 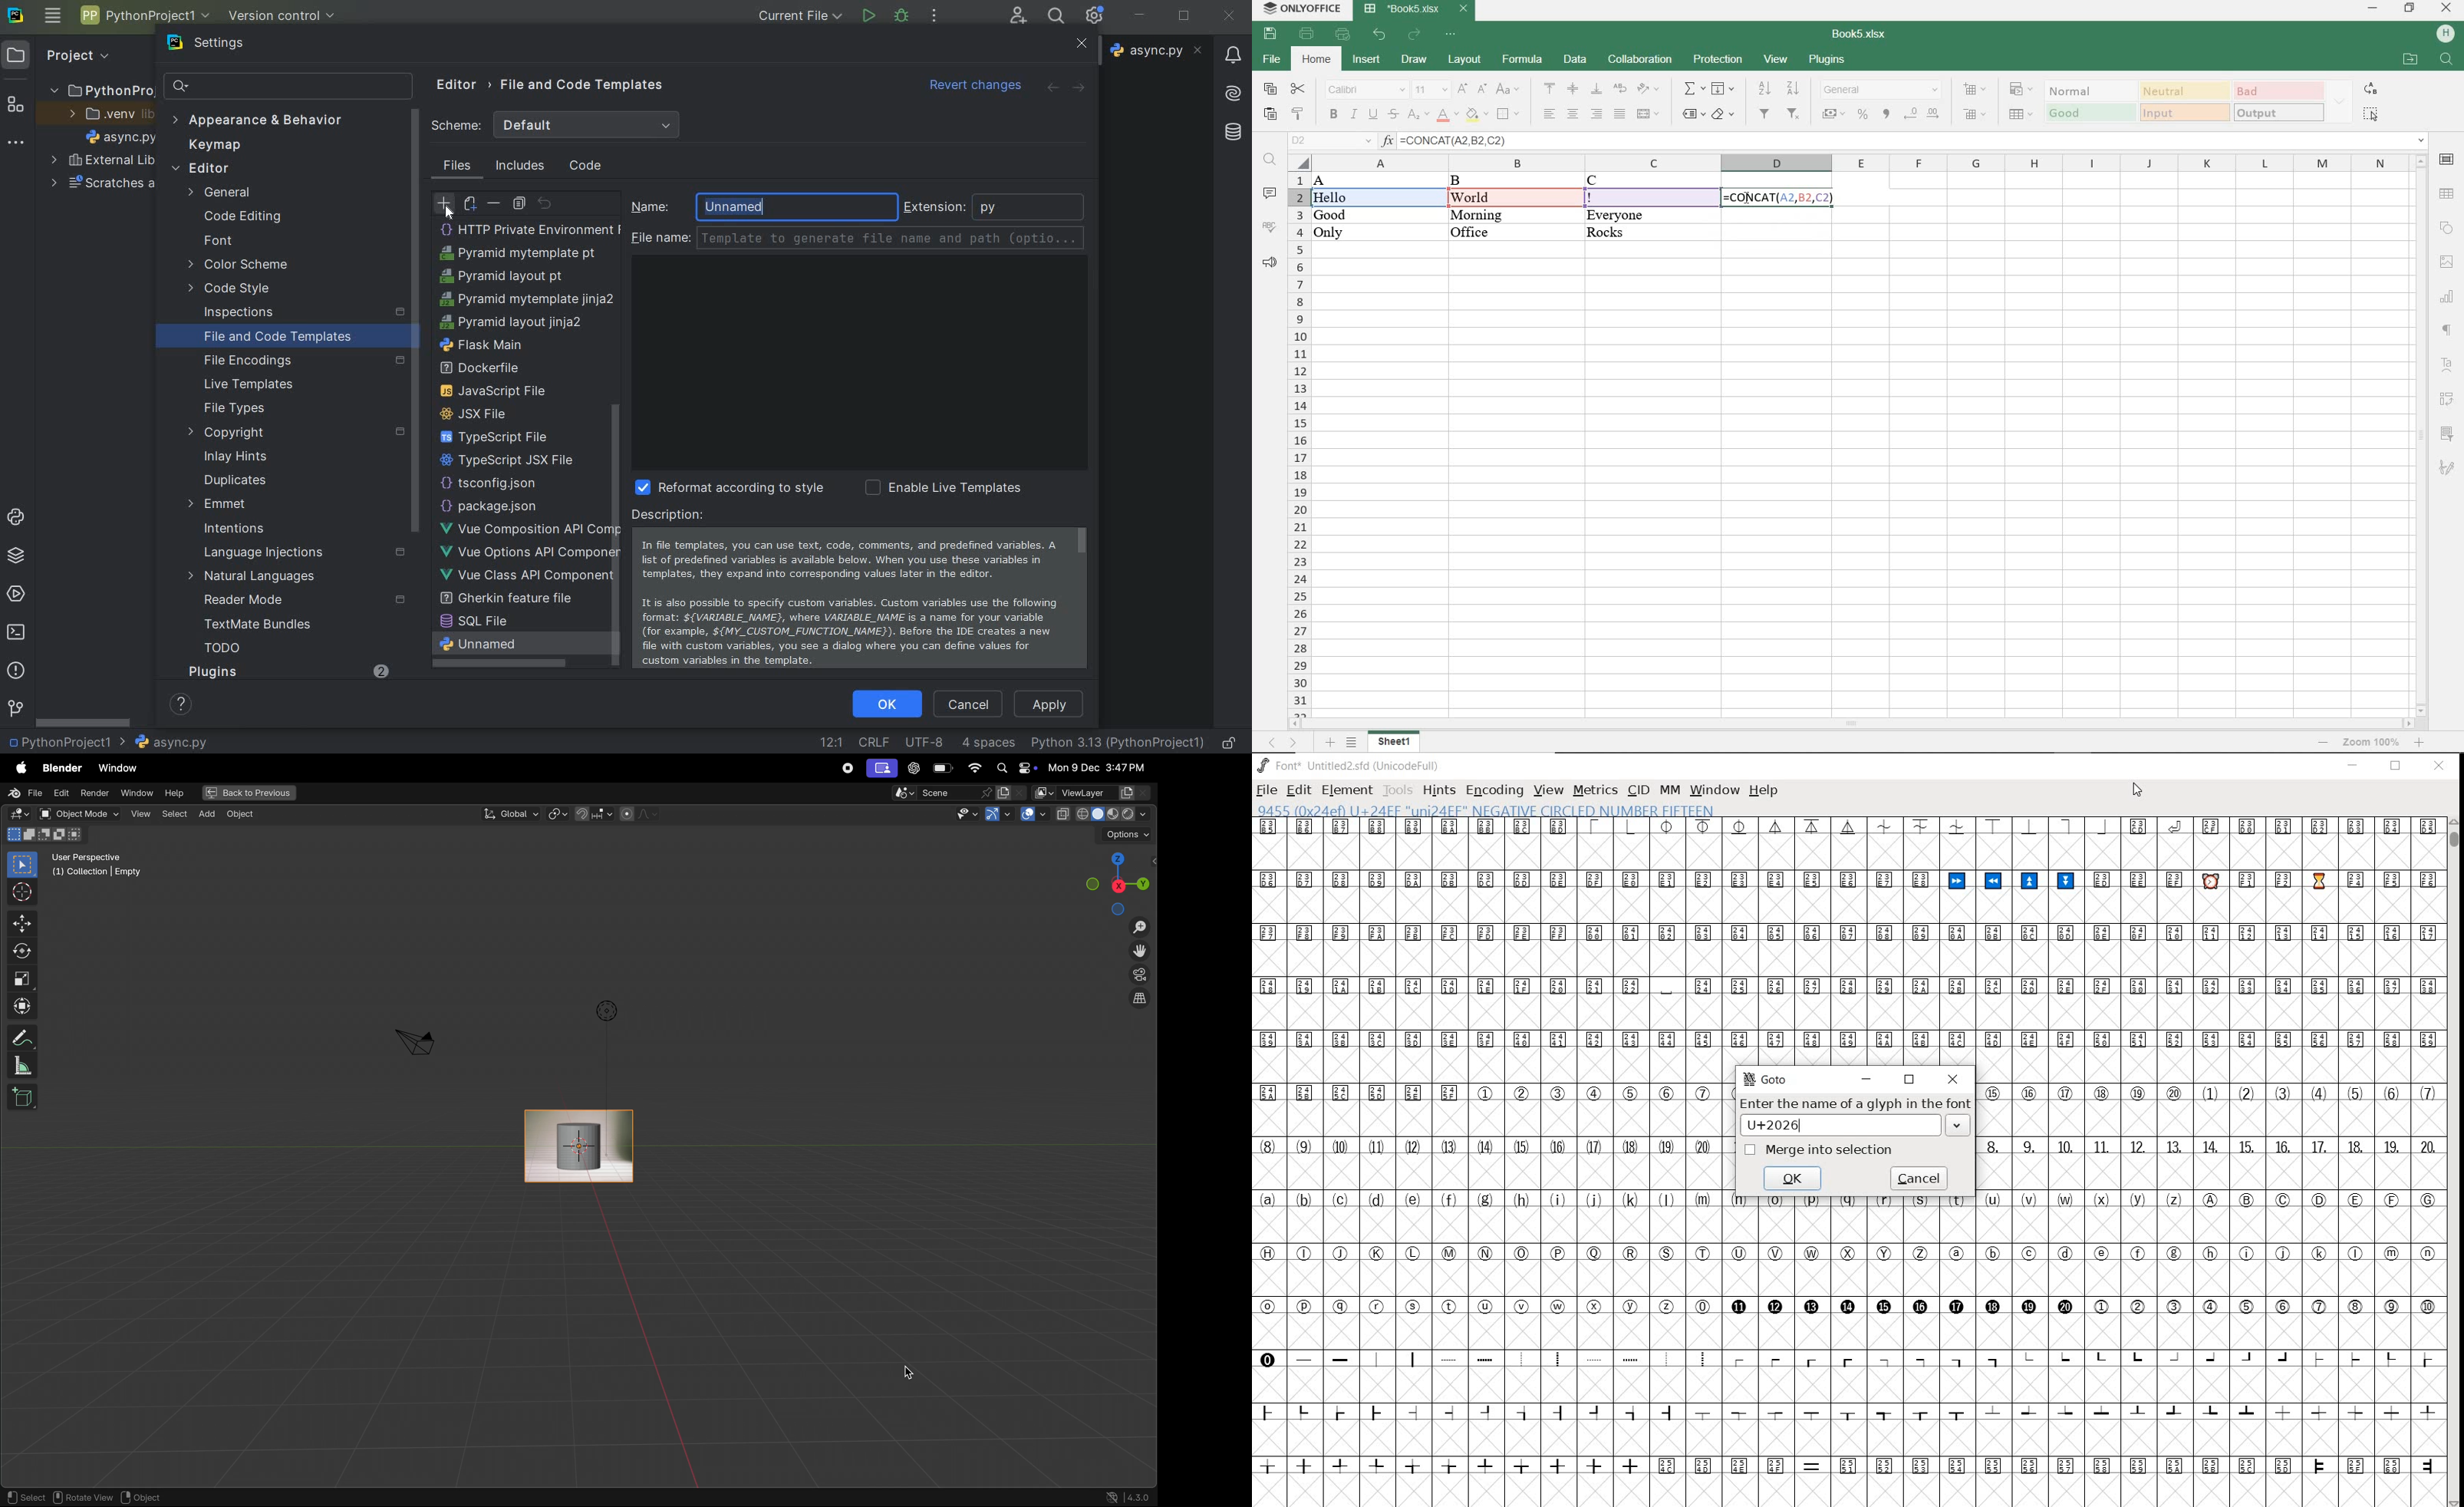 I want to click on rotate view, so click(x=85, y=1498).